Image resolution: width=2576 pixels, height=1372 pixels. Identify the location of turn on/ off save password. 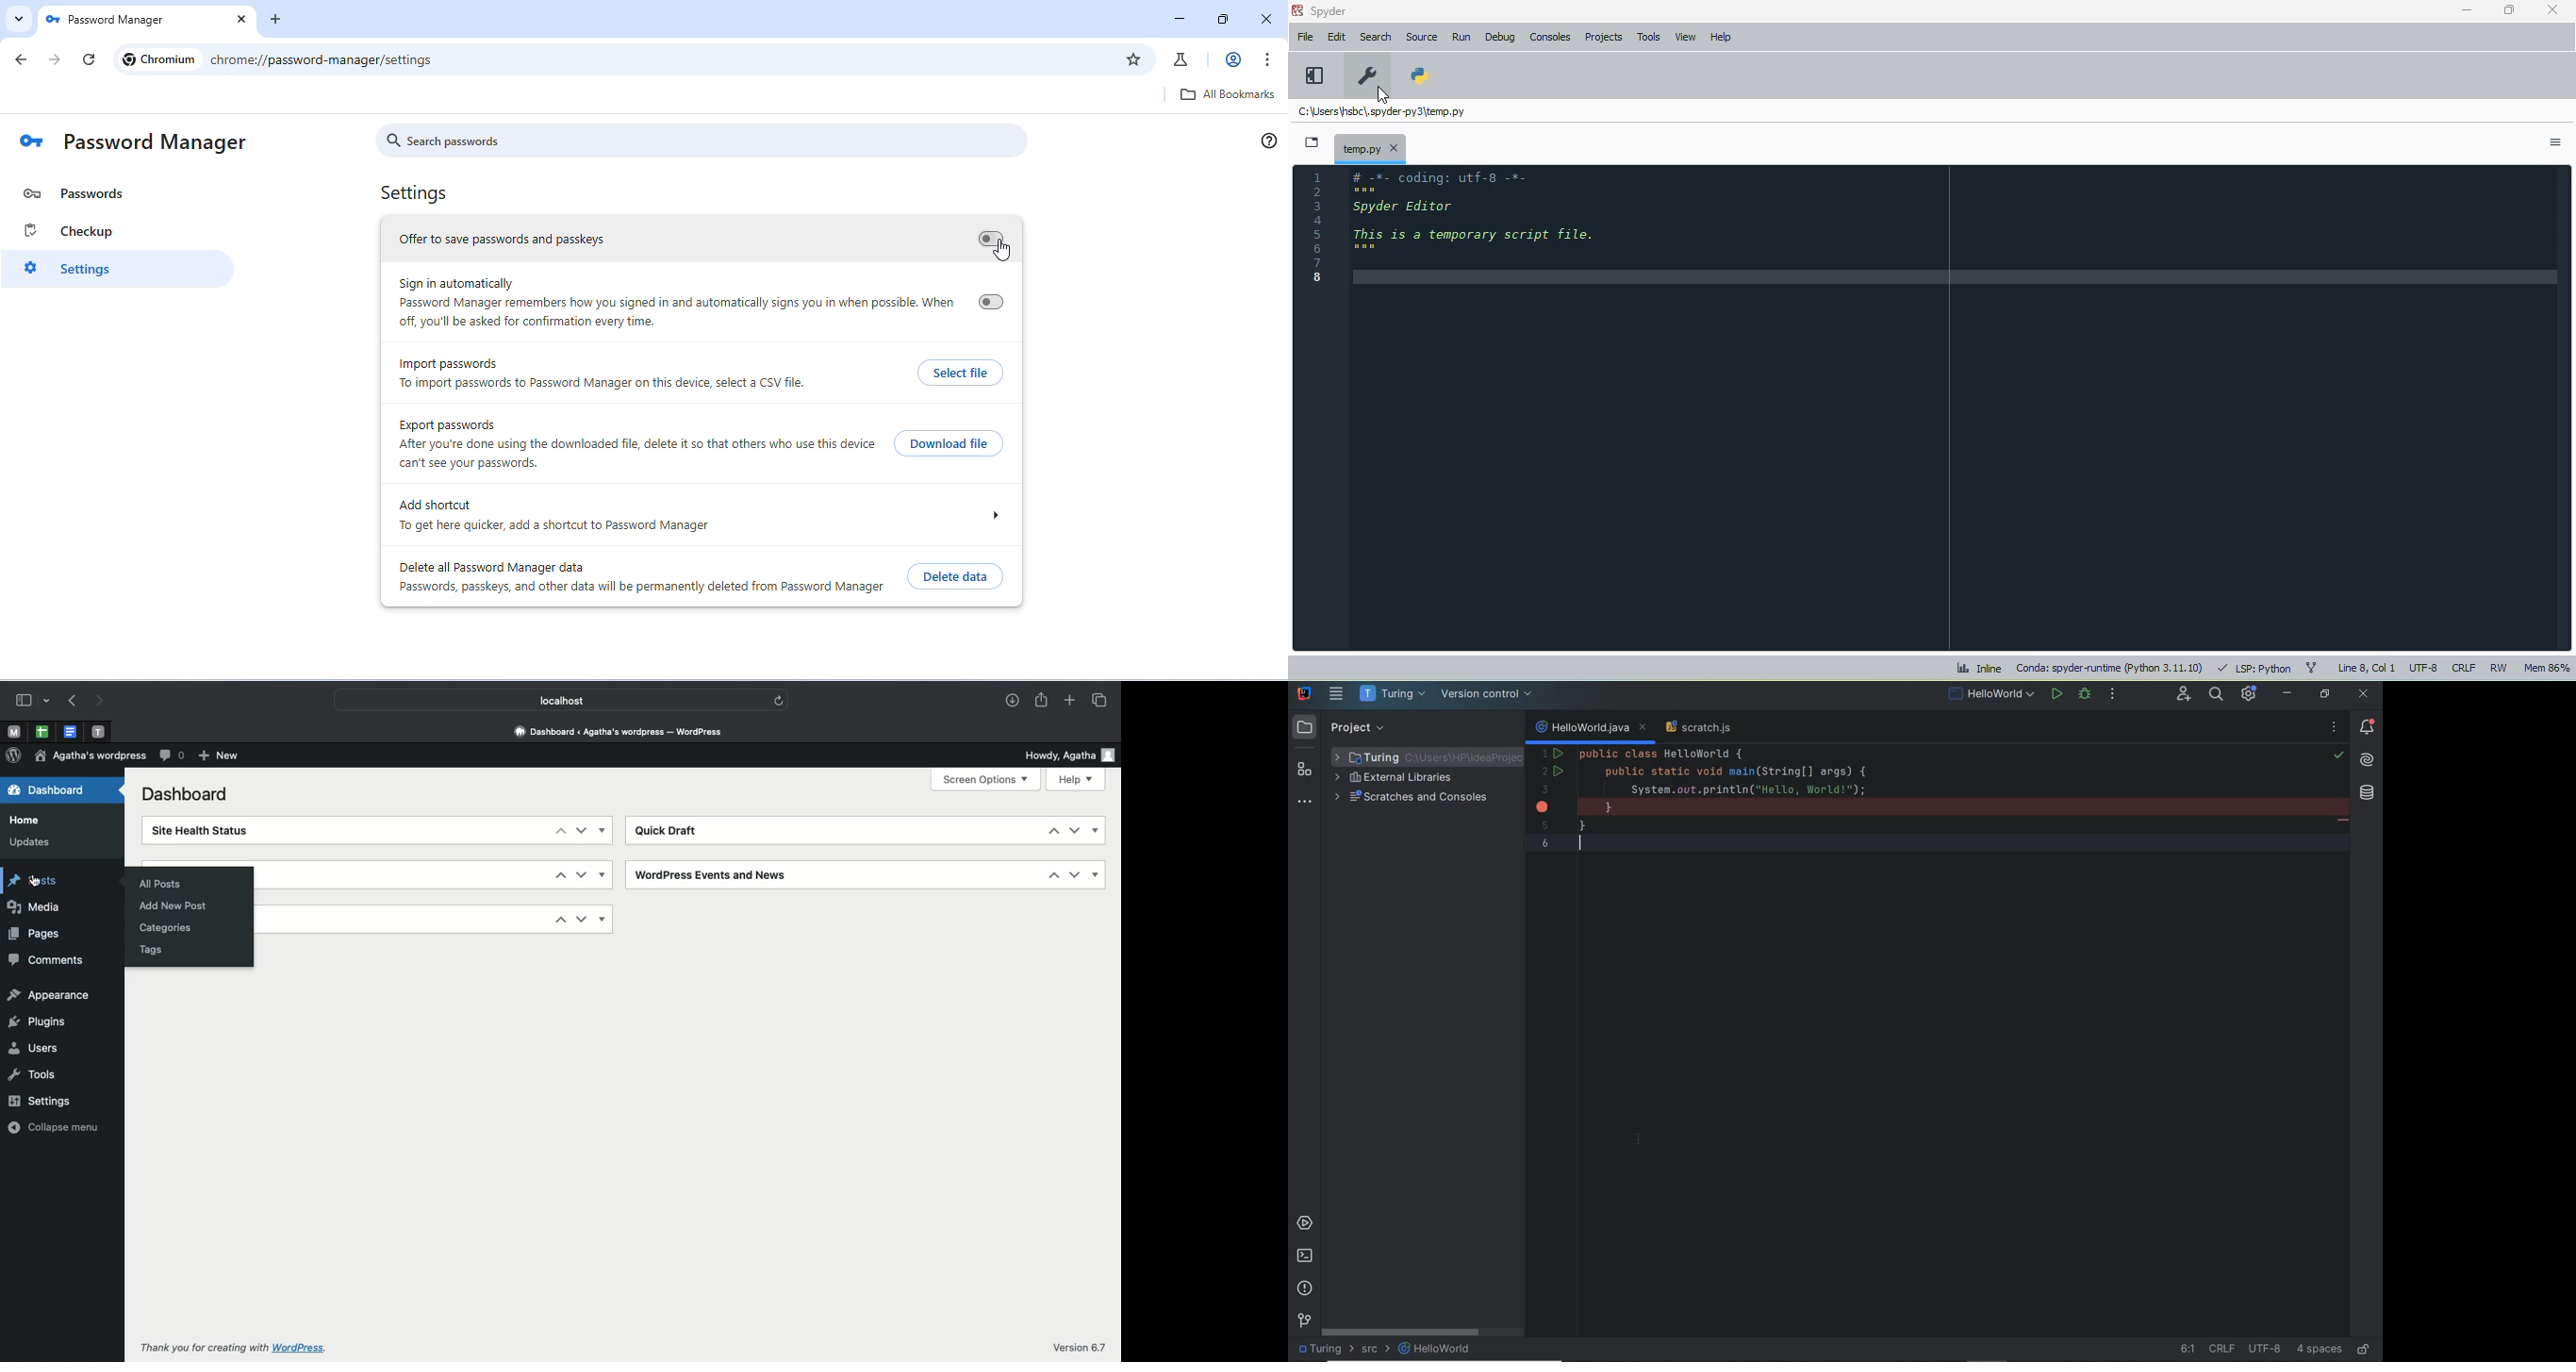
(989, 240).